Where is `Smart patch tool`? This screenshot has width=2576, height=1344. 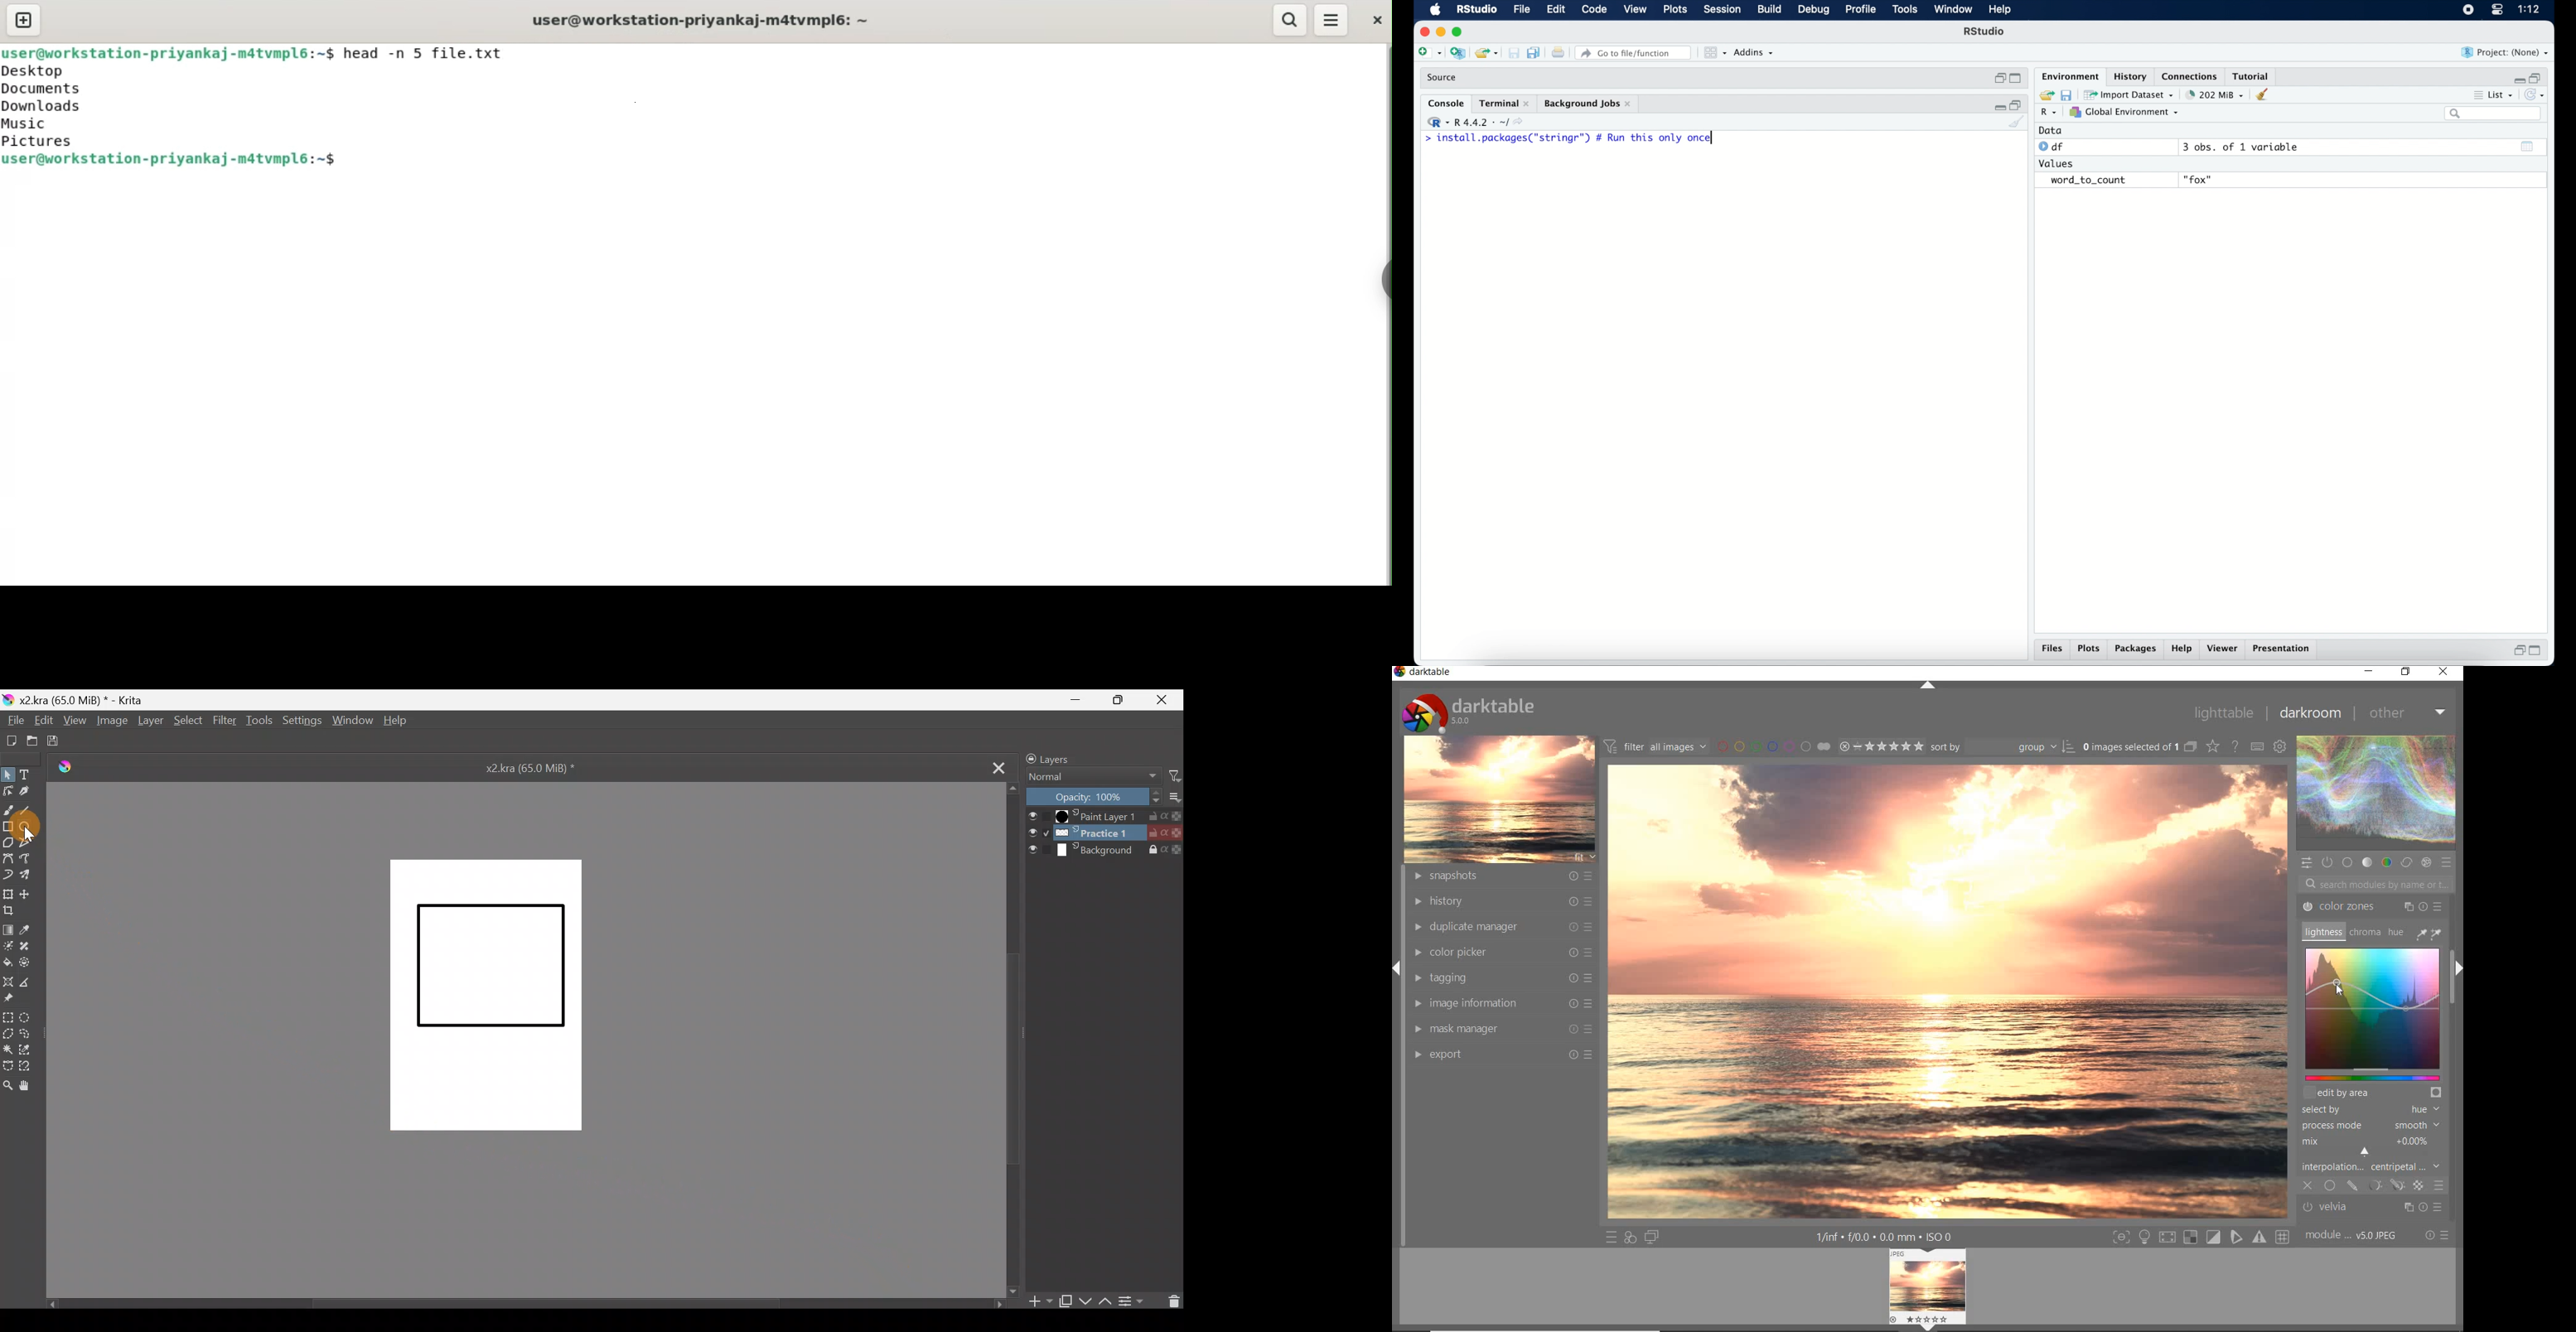
Smart patch tool is located at coordinates (28, 946).